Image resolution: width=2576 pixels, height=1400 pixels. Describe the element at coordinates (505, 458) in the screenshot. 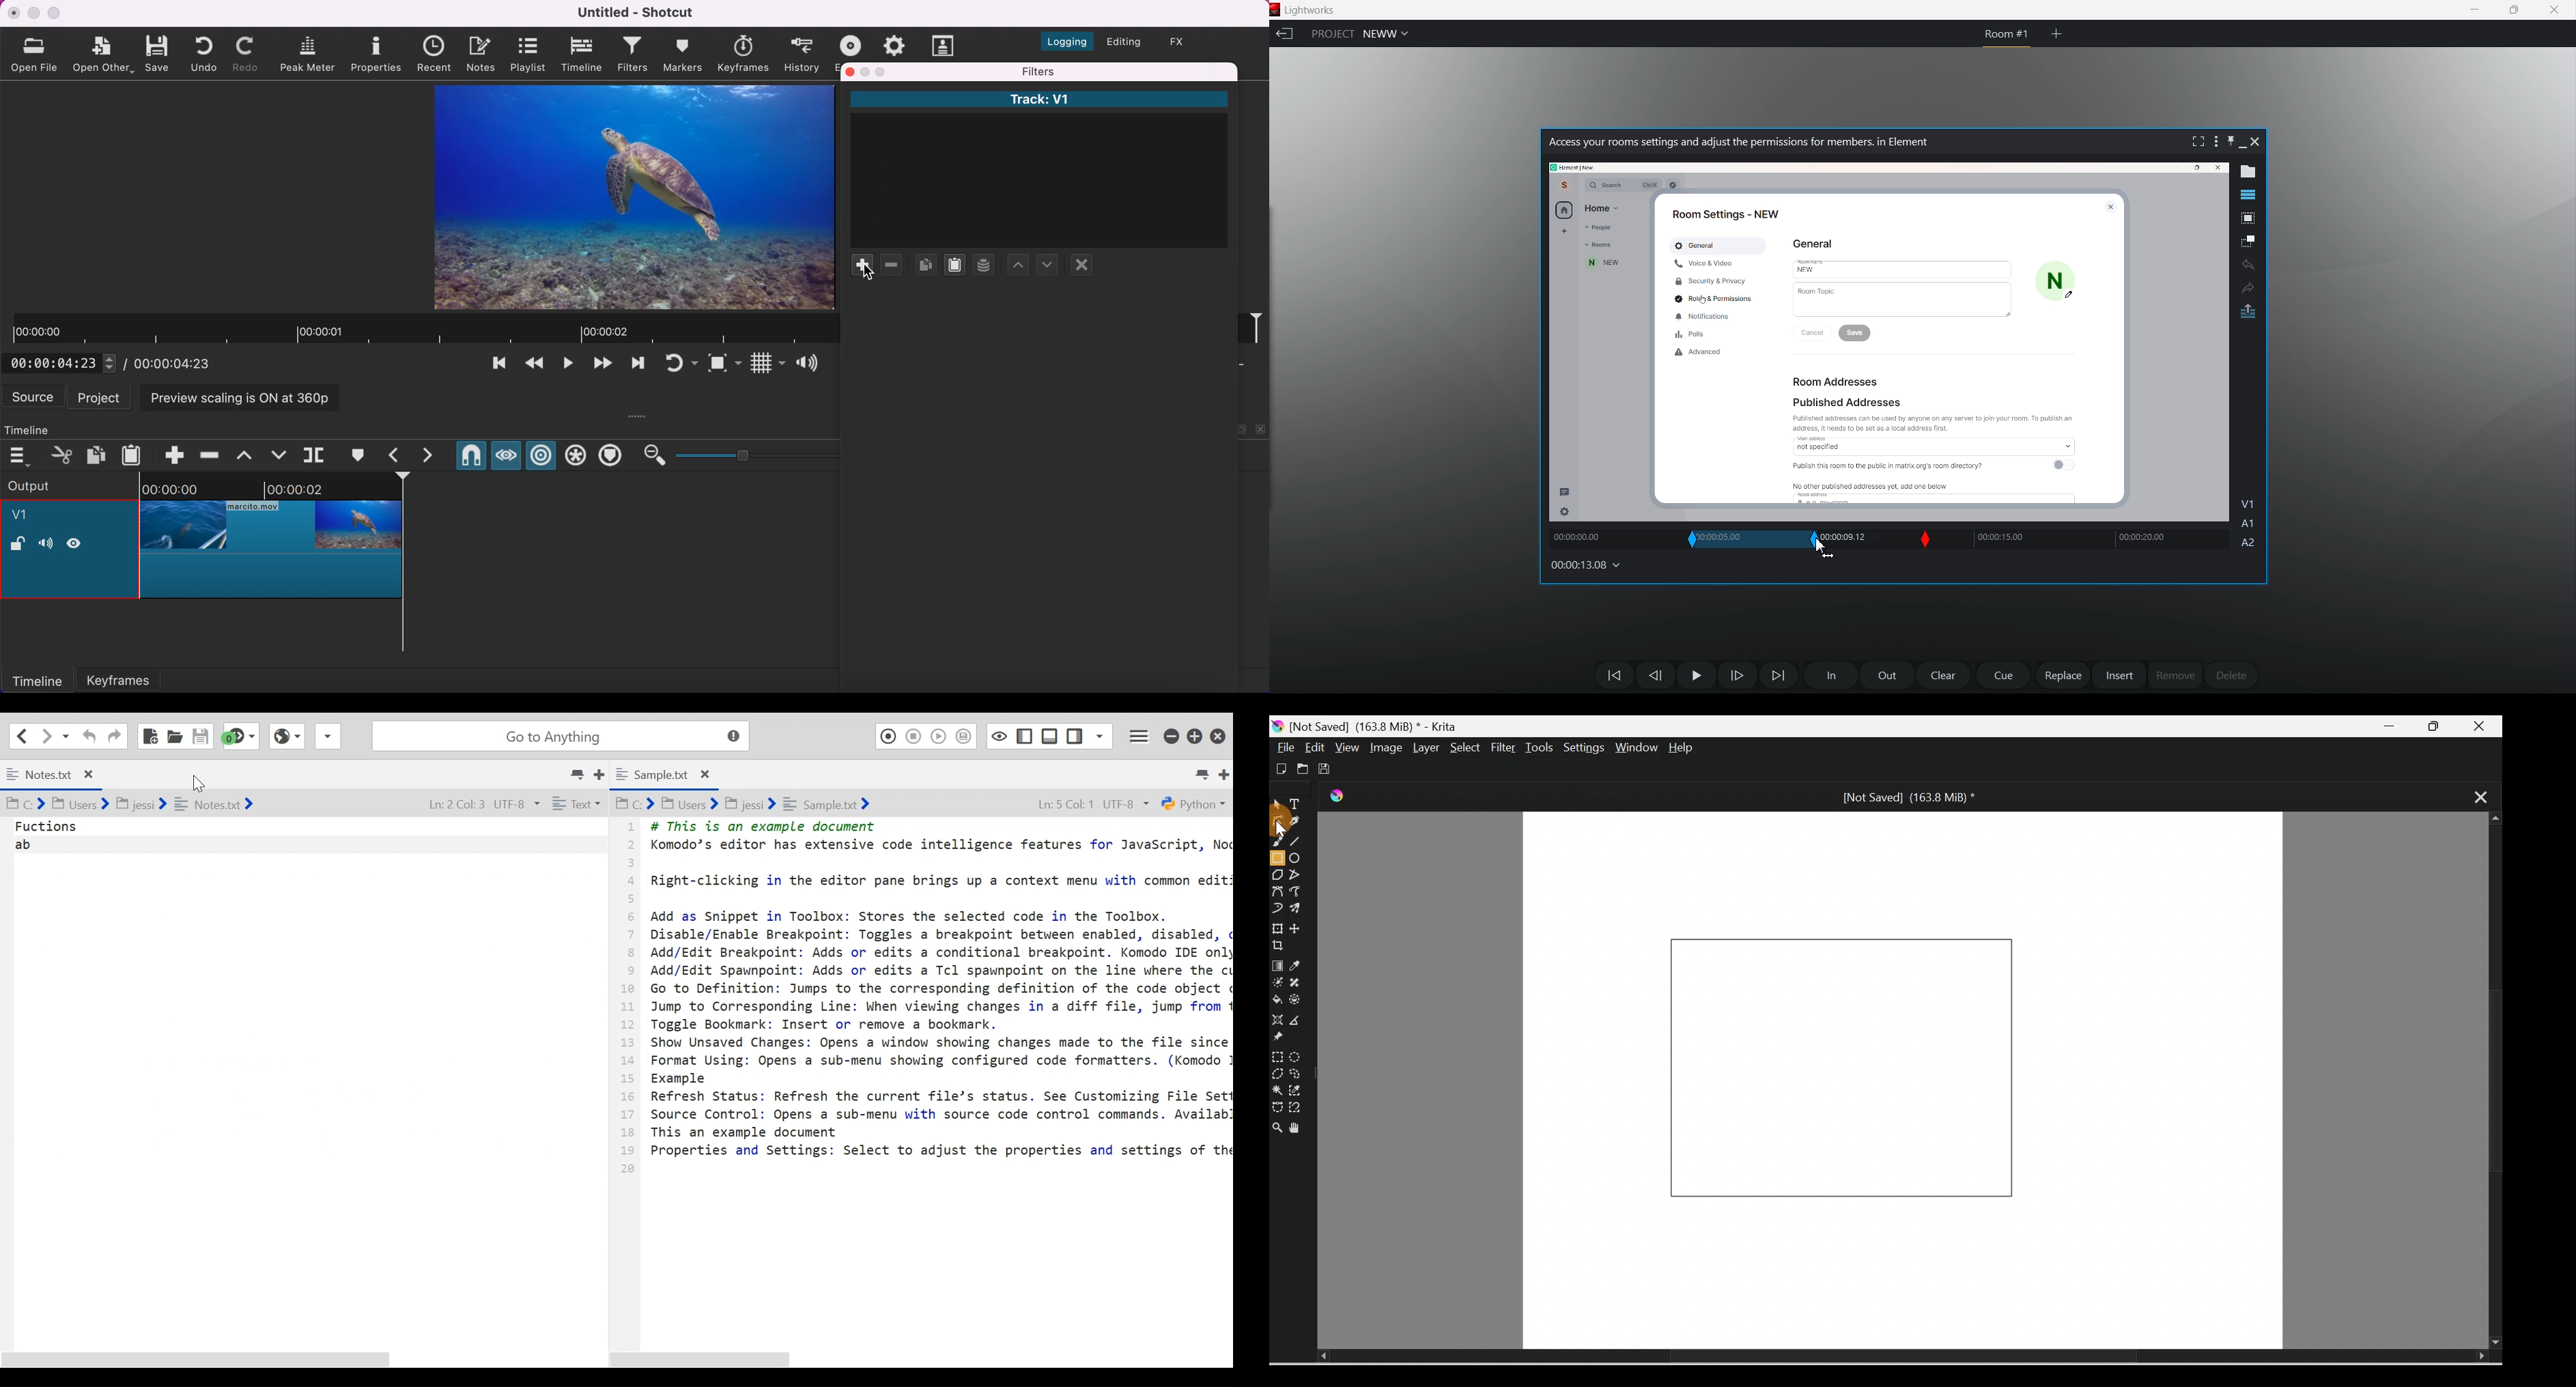

I see `scrub while draggins` at that location.